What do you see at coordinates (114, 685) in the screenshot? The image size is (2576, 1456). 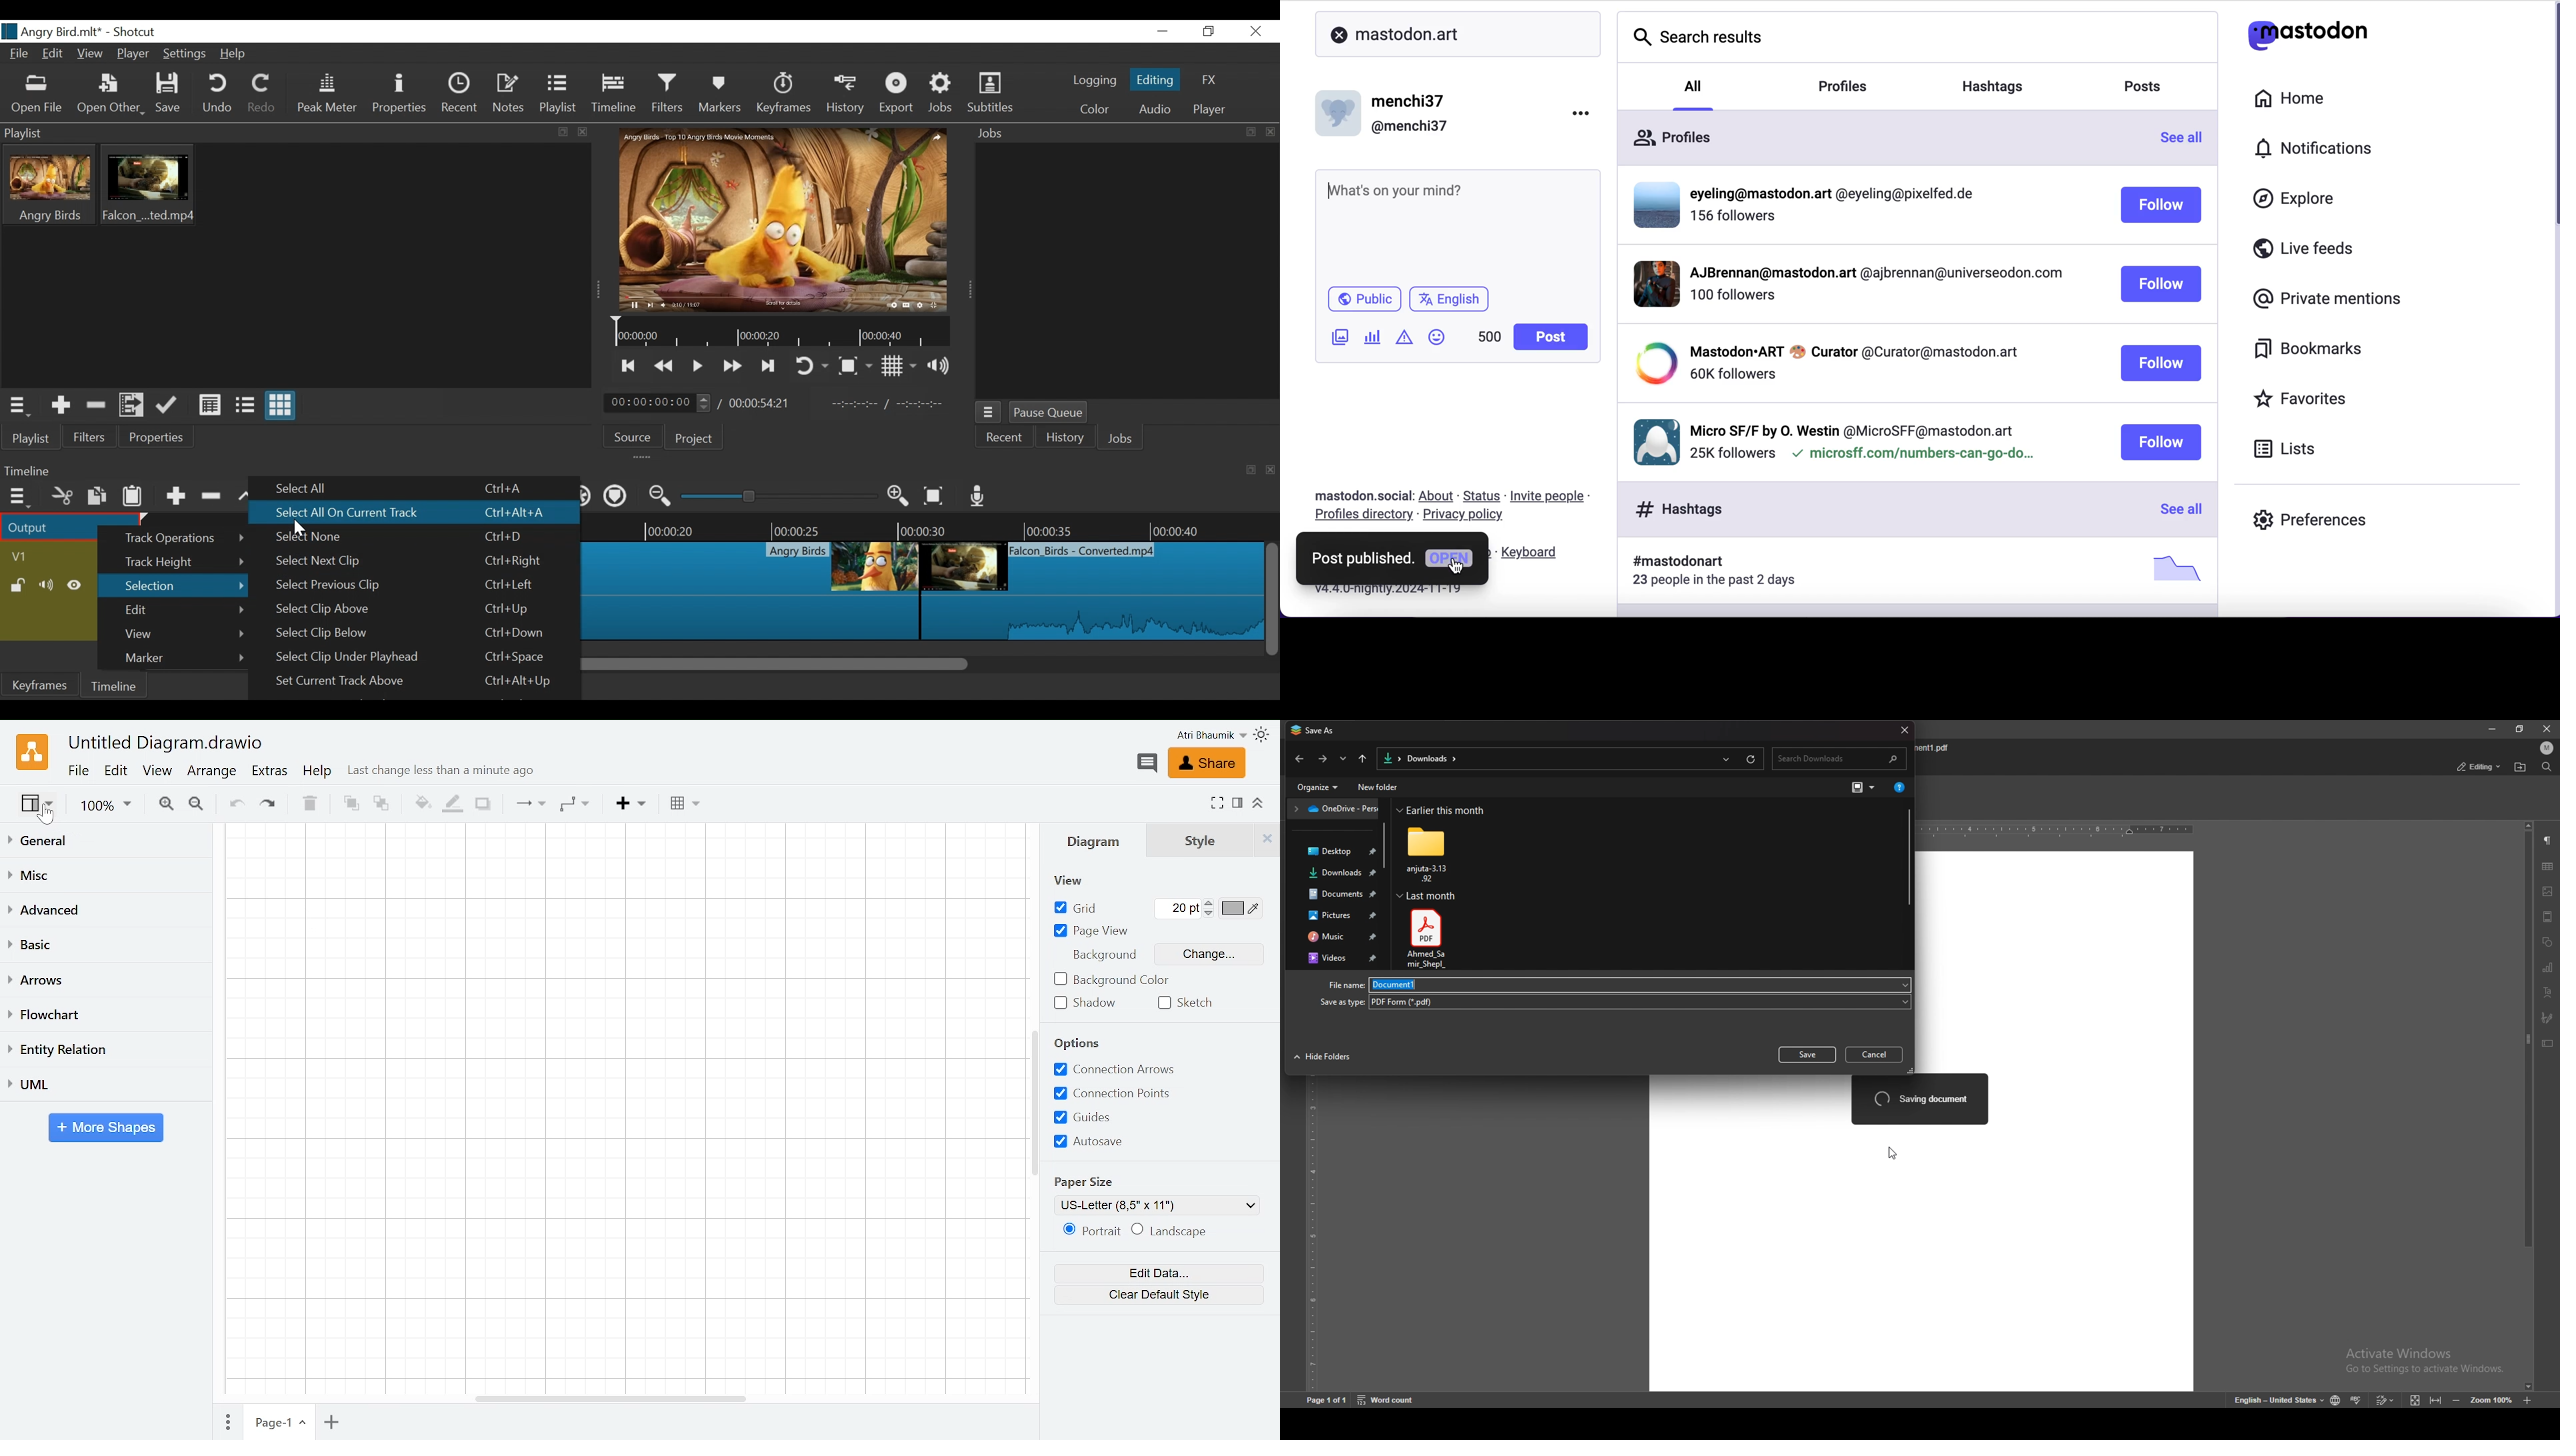 I see `Timeline` at bounding box center [114, 685].